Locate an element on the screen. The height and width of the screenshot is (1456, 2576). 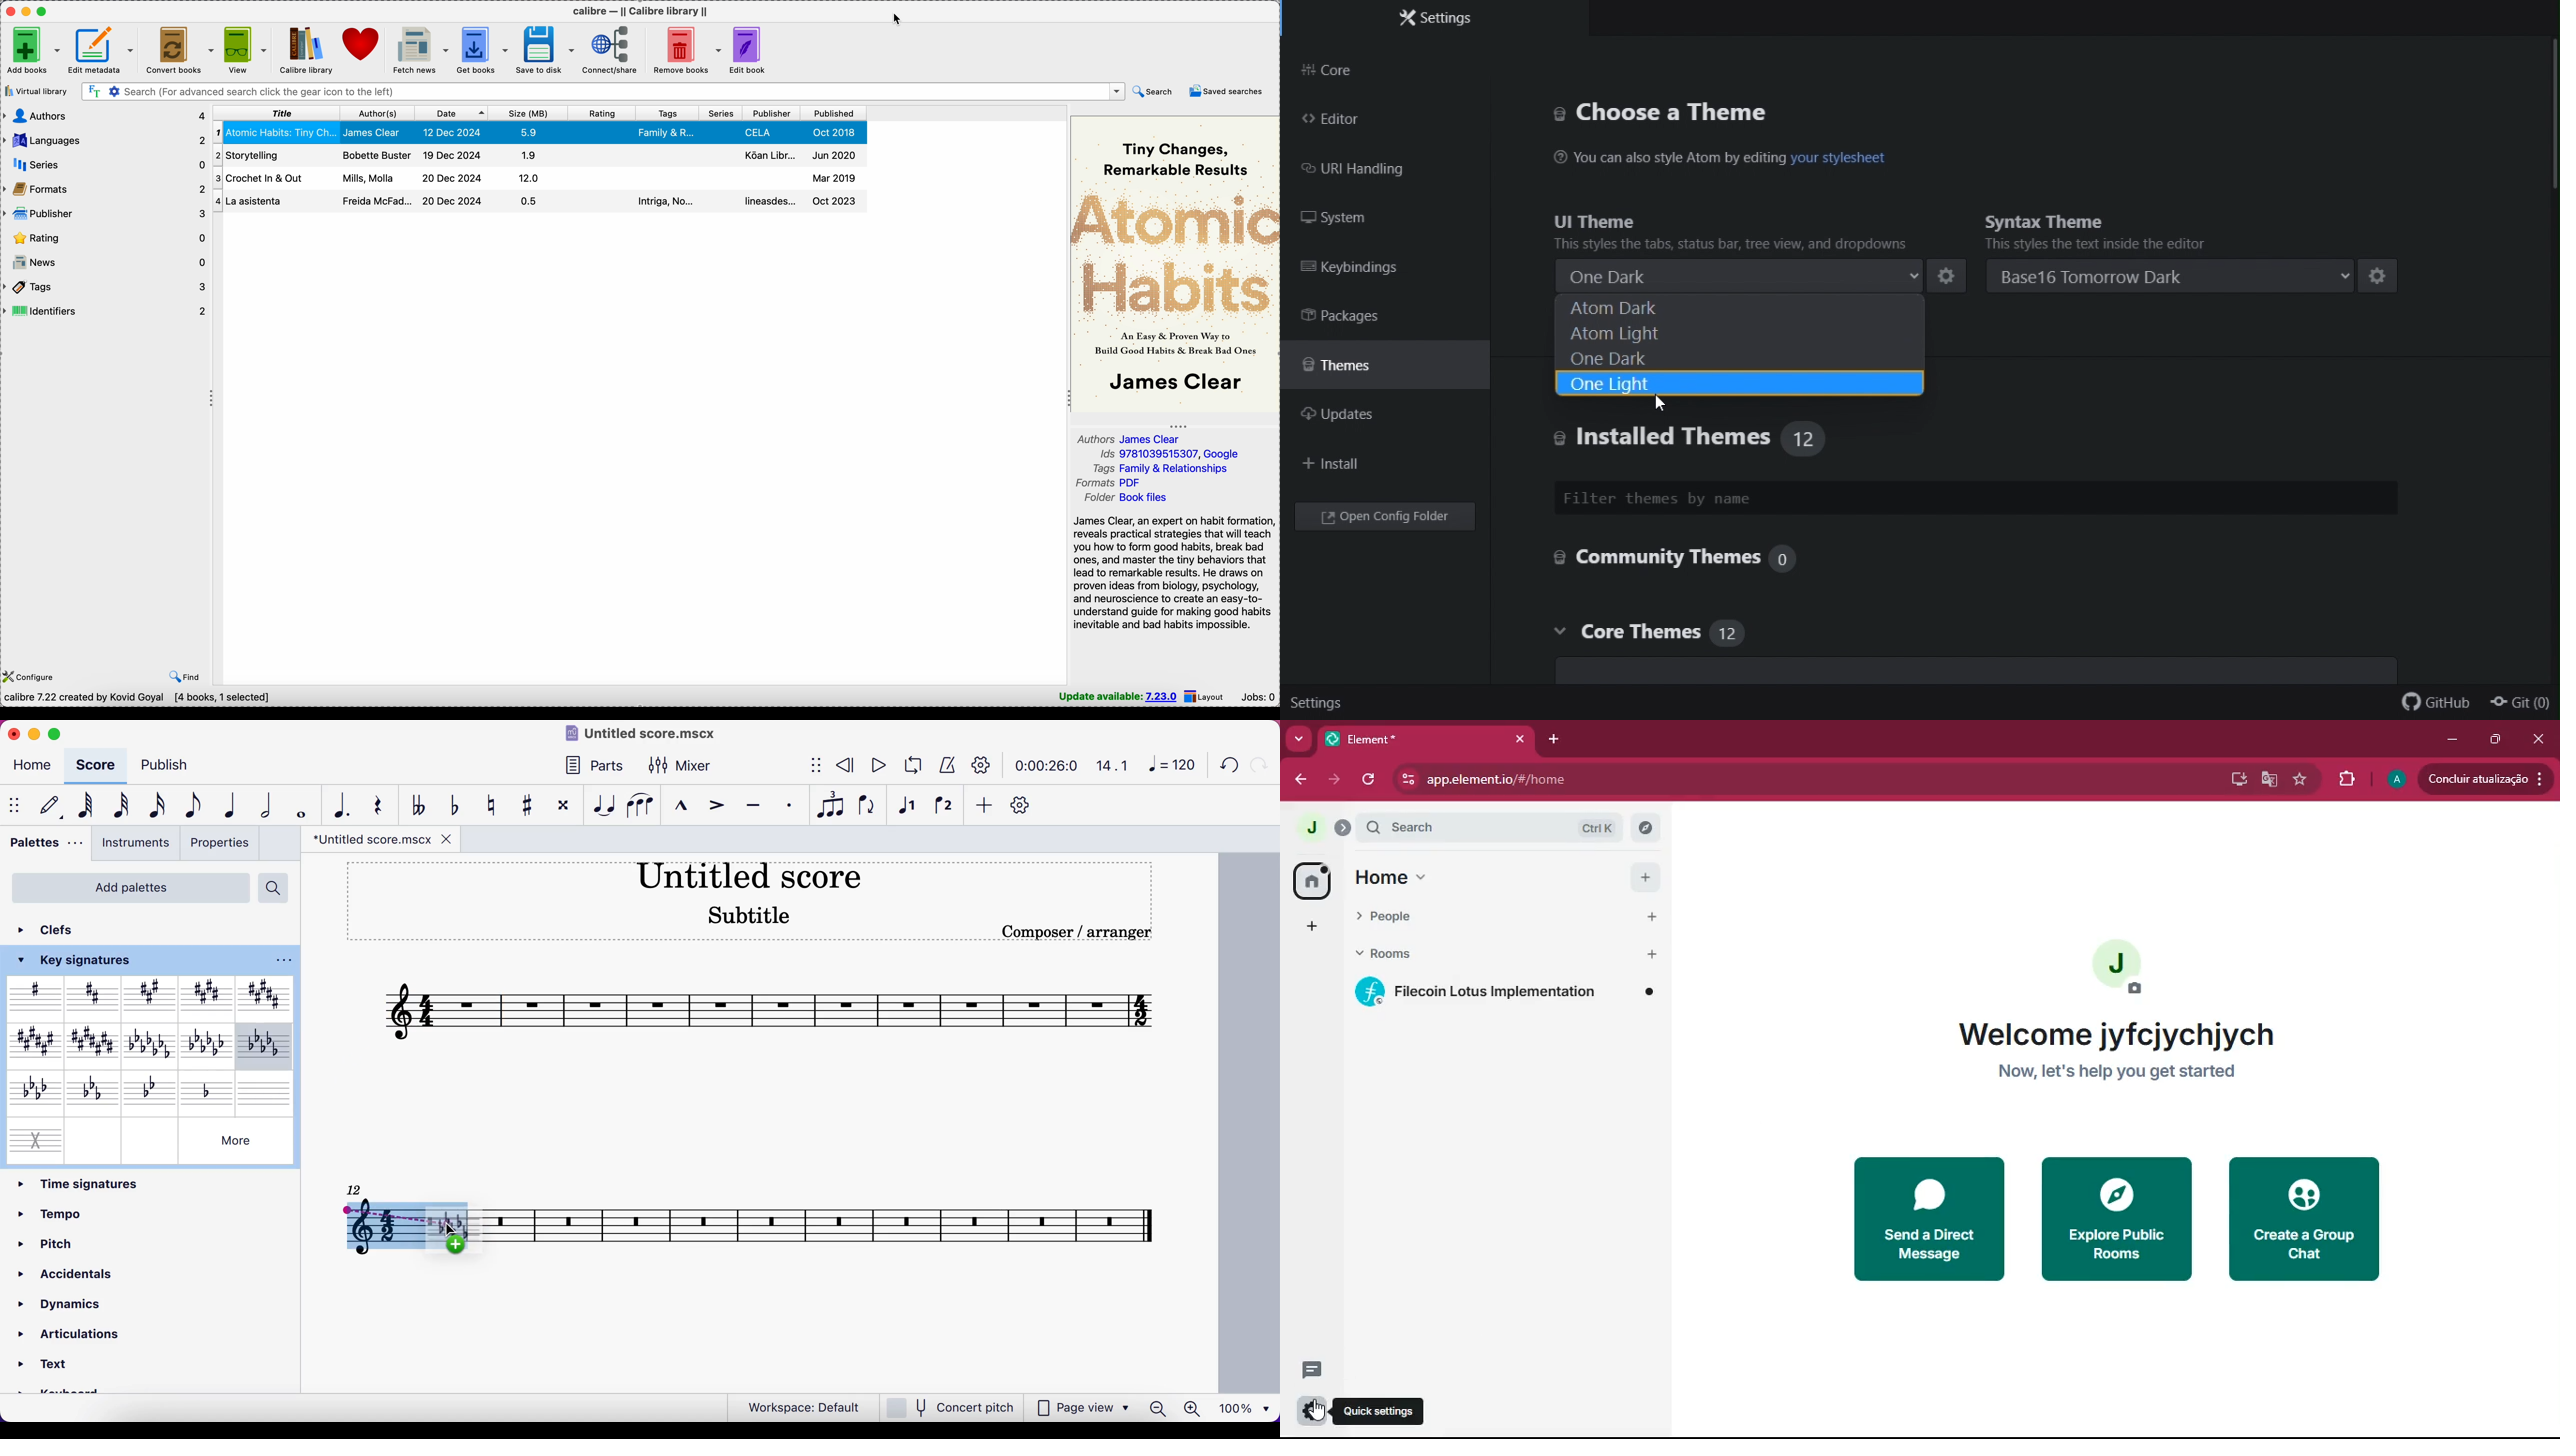
toggle double flat is located at coordinates (422, 804).